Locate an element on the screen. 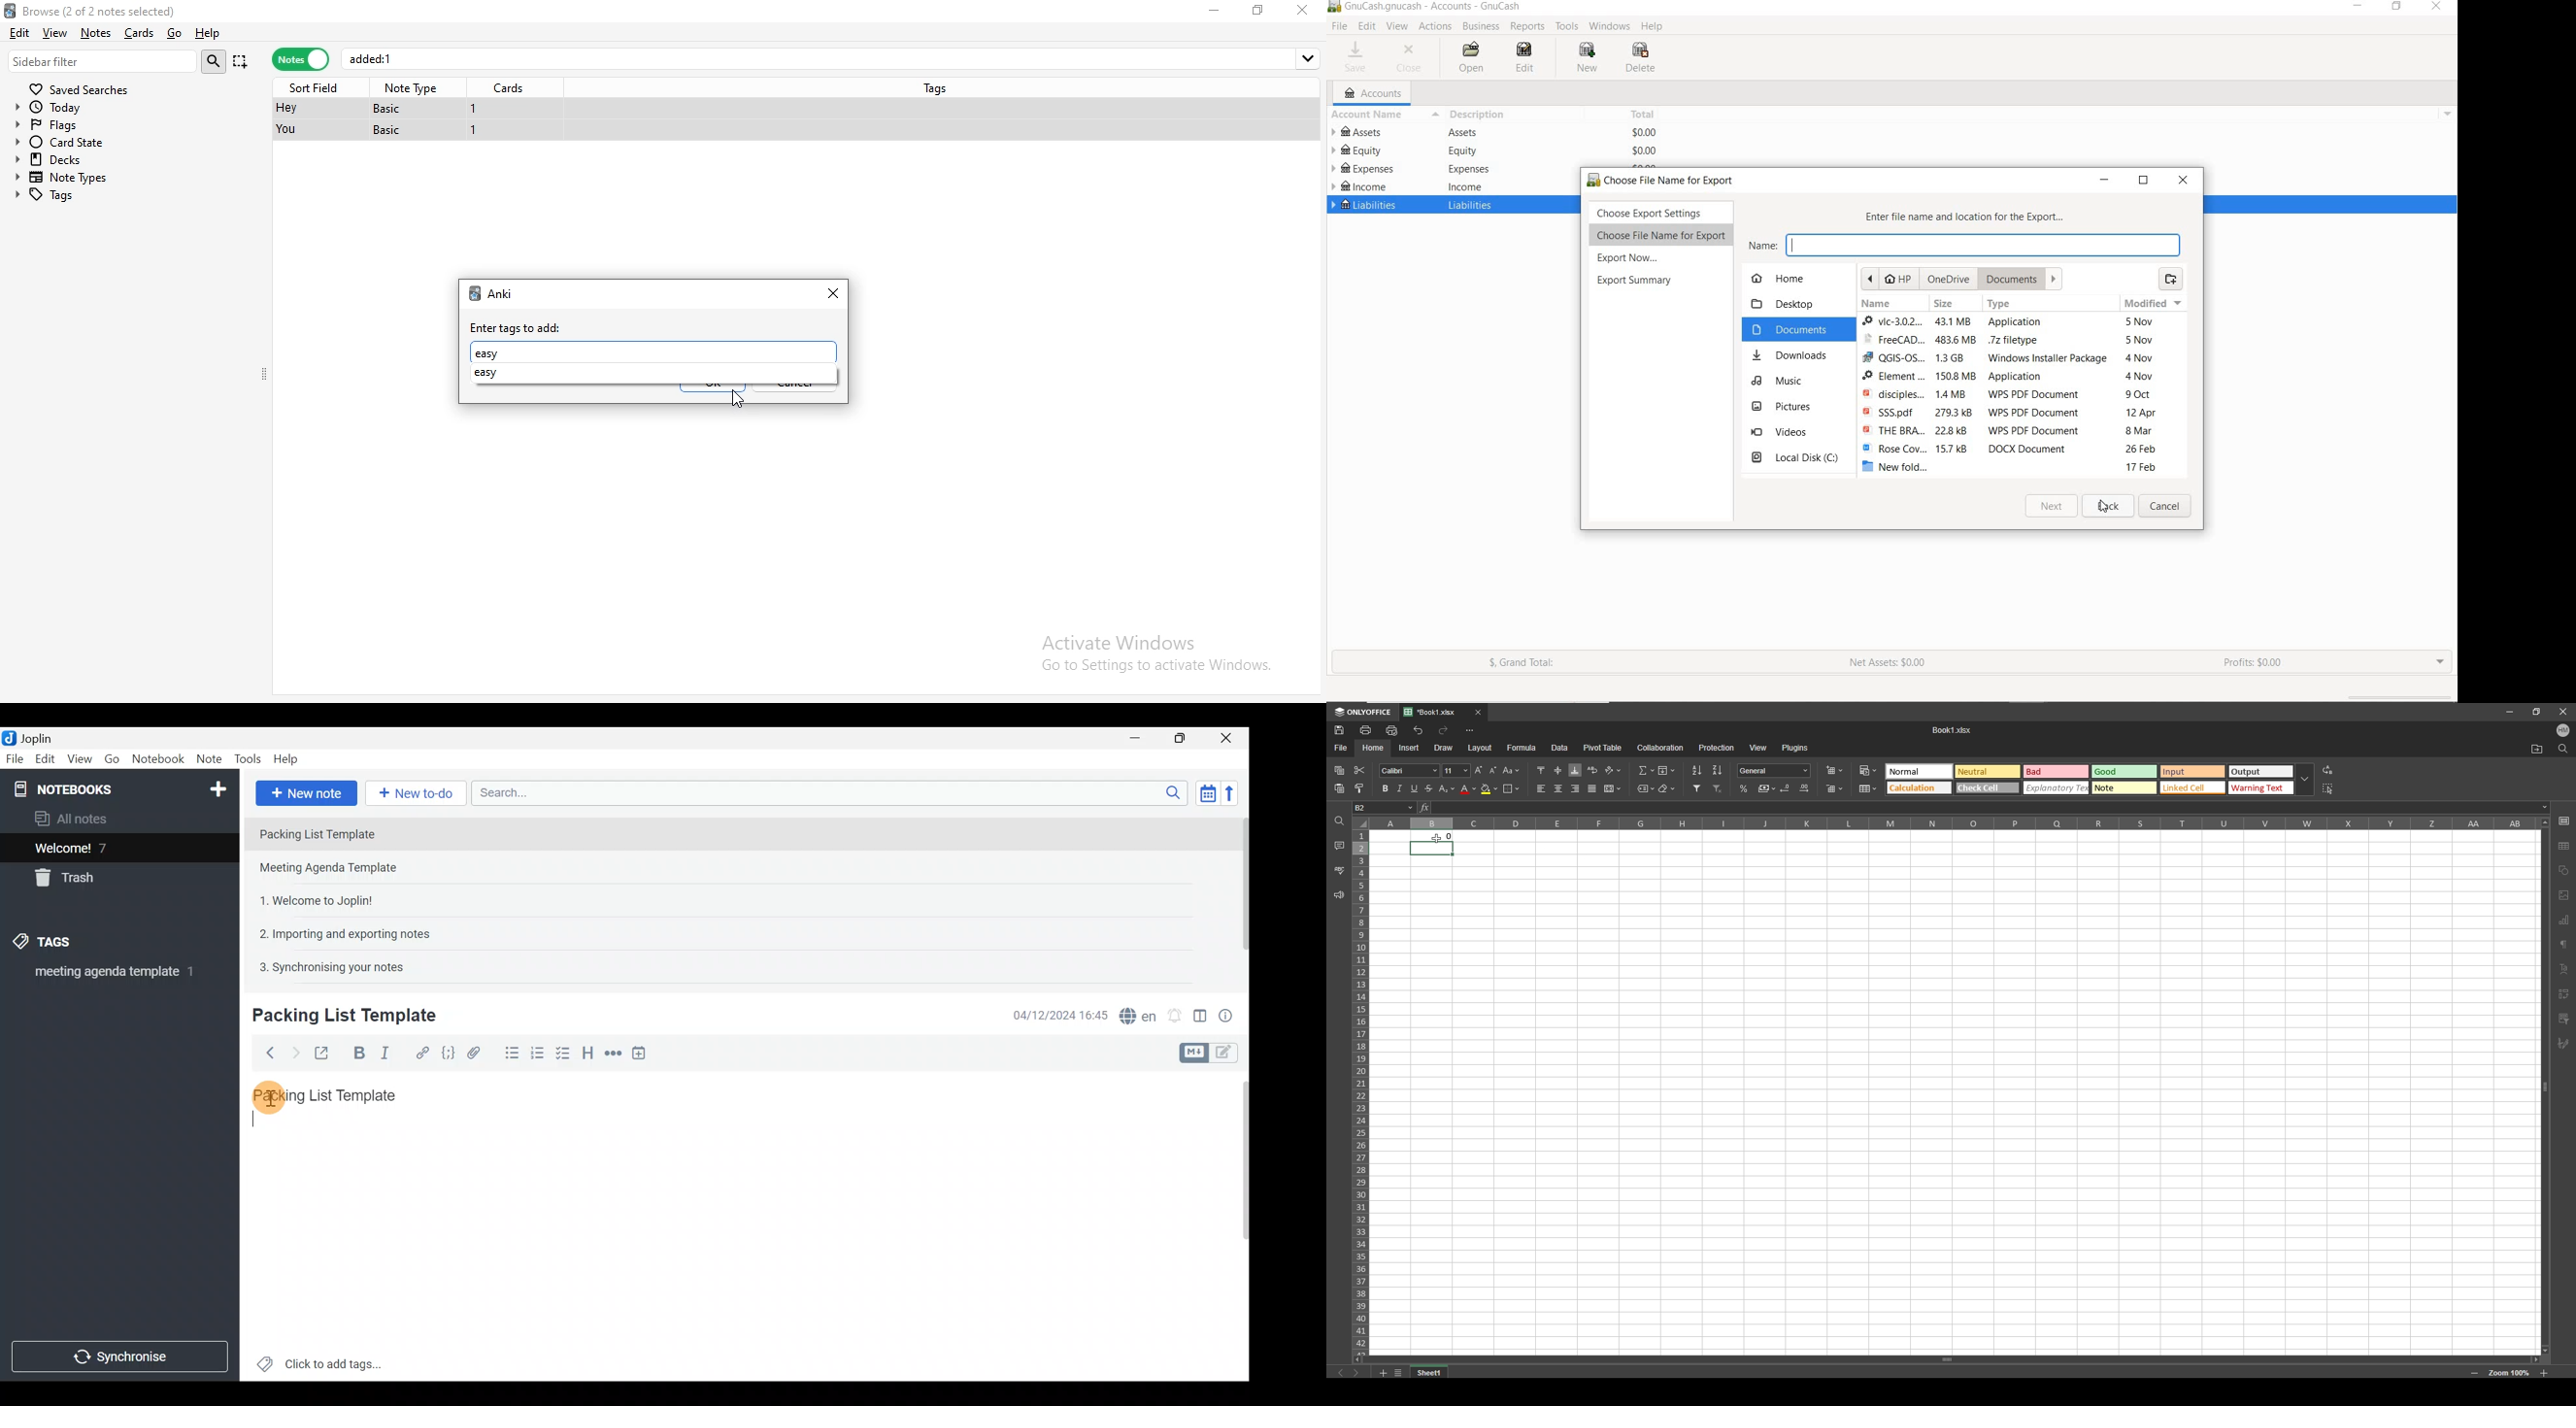 This screenshot has width=2576, height=1428. output is located at coordinates (1436, 834).